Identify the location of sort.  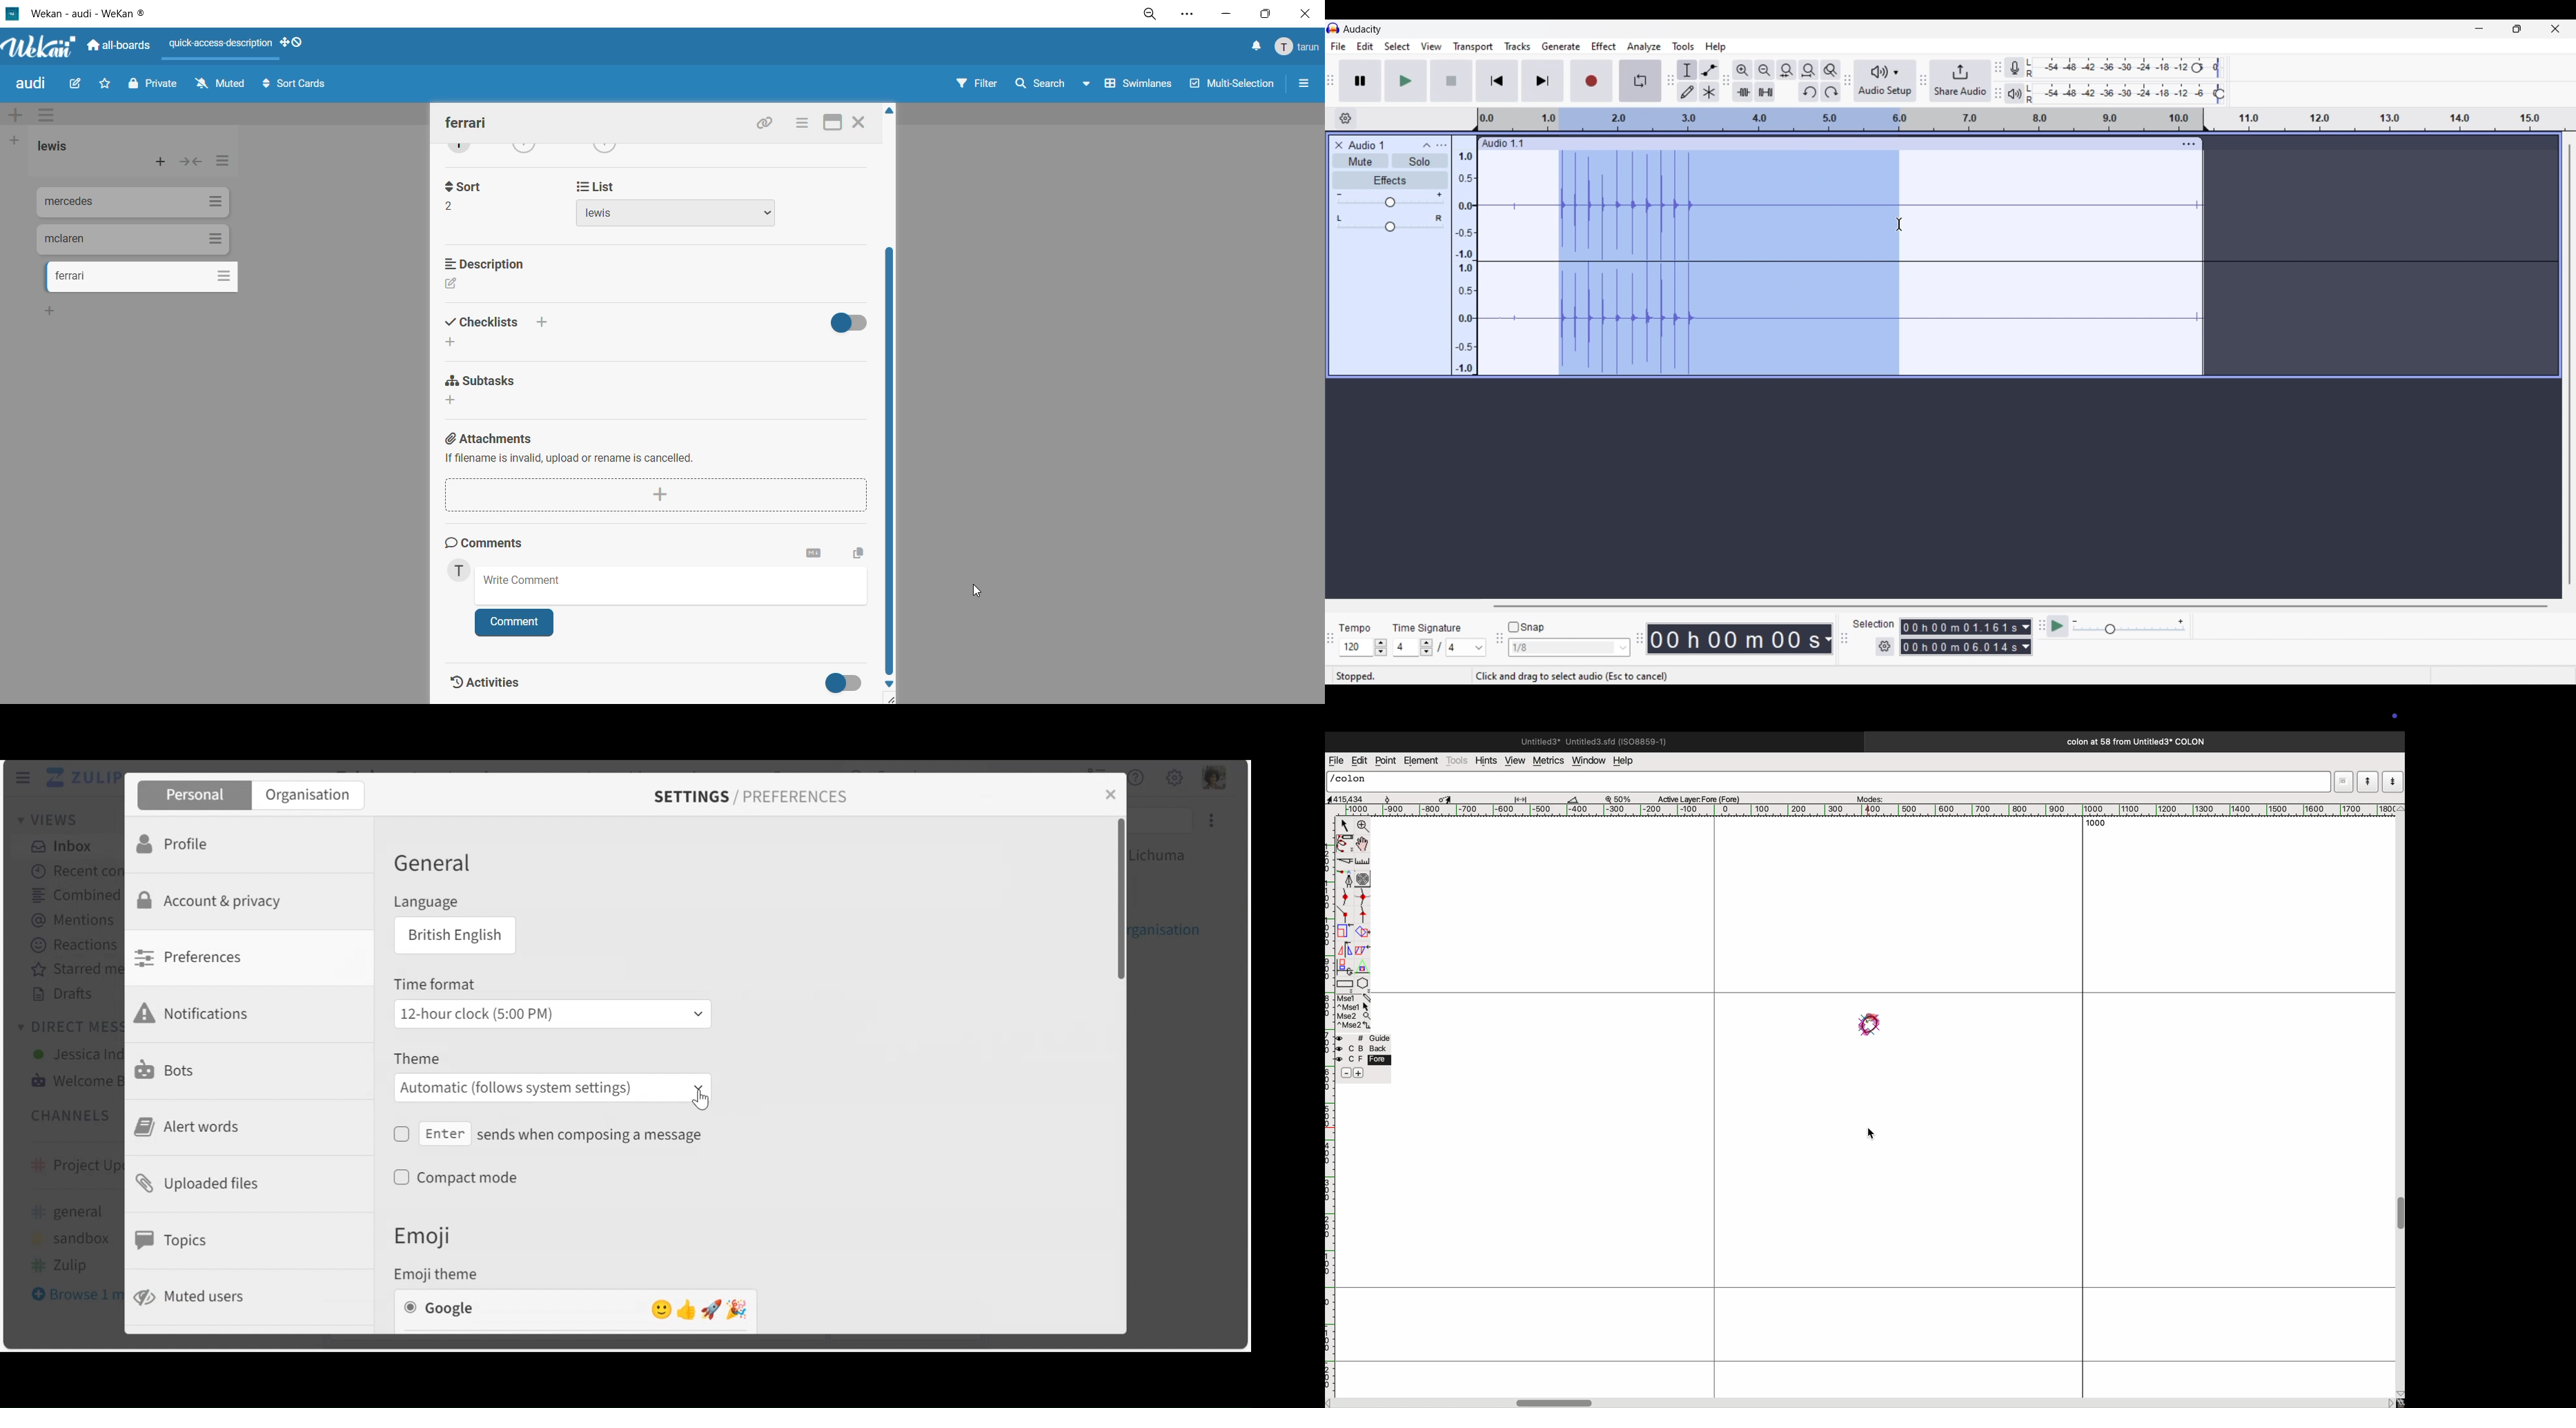
(472, 195).